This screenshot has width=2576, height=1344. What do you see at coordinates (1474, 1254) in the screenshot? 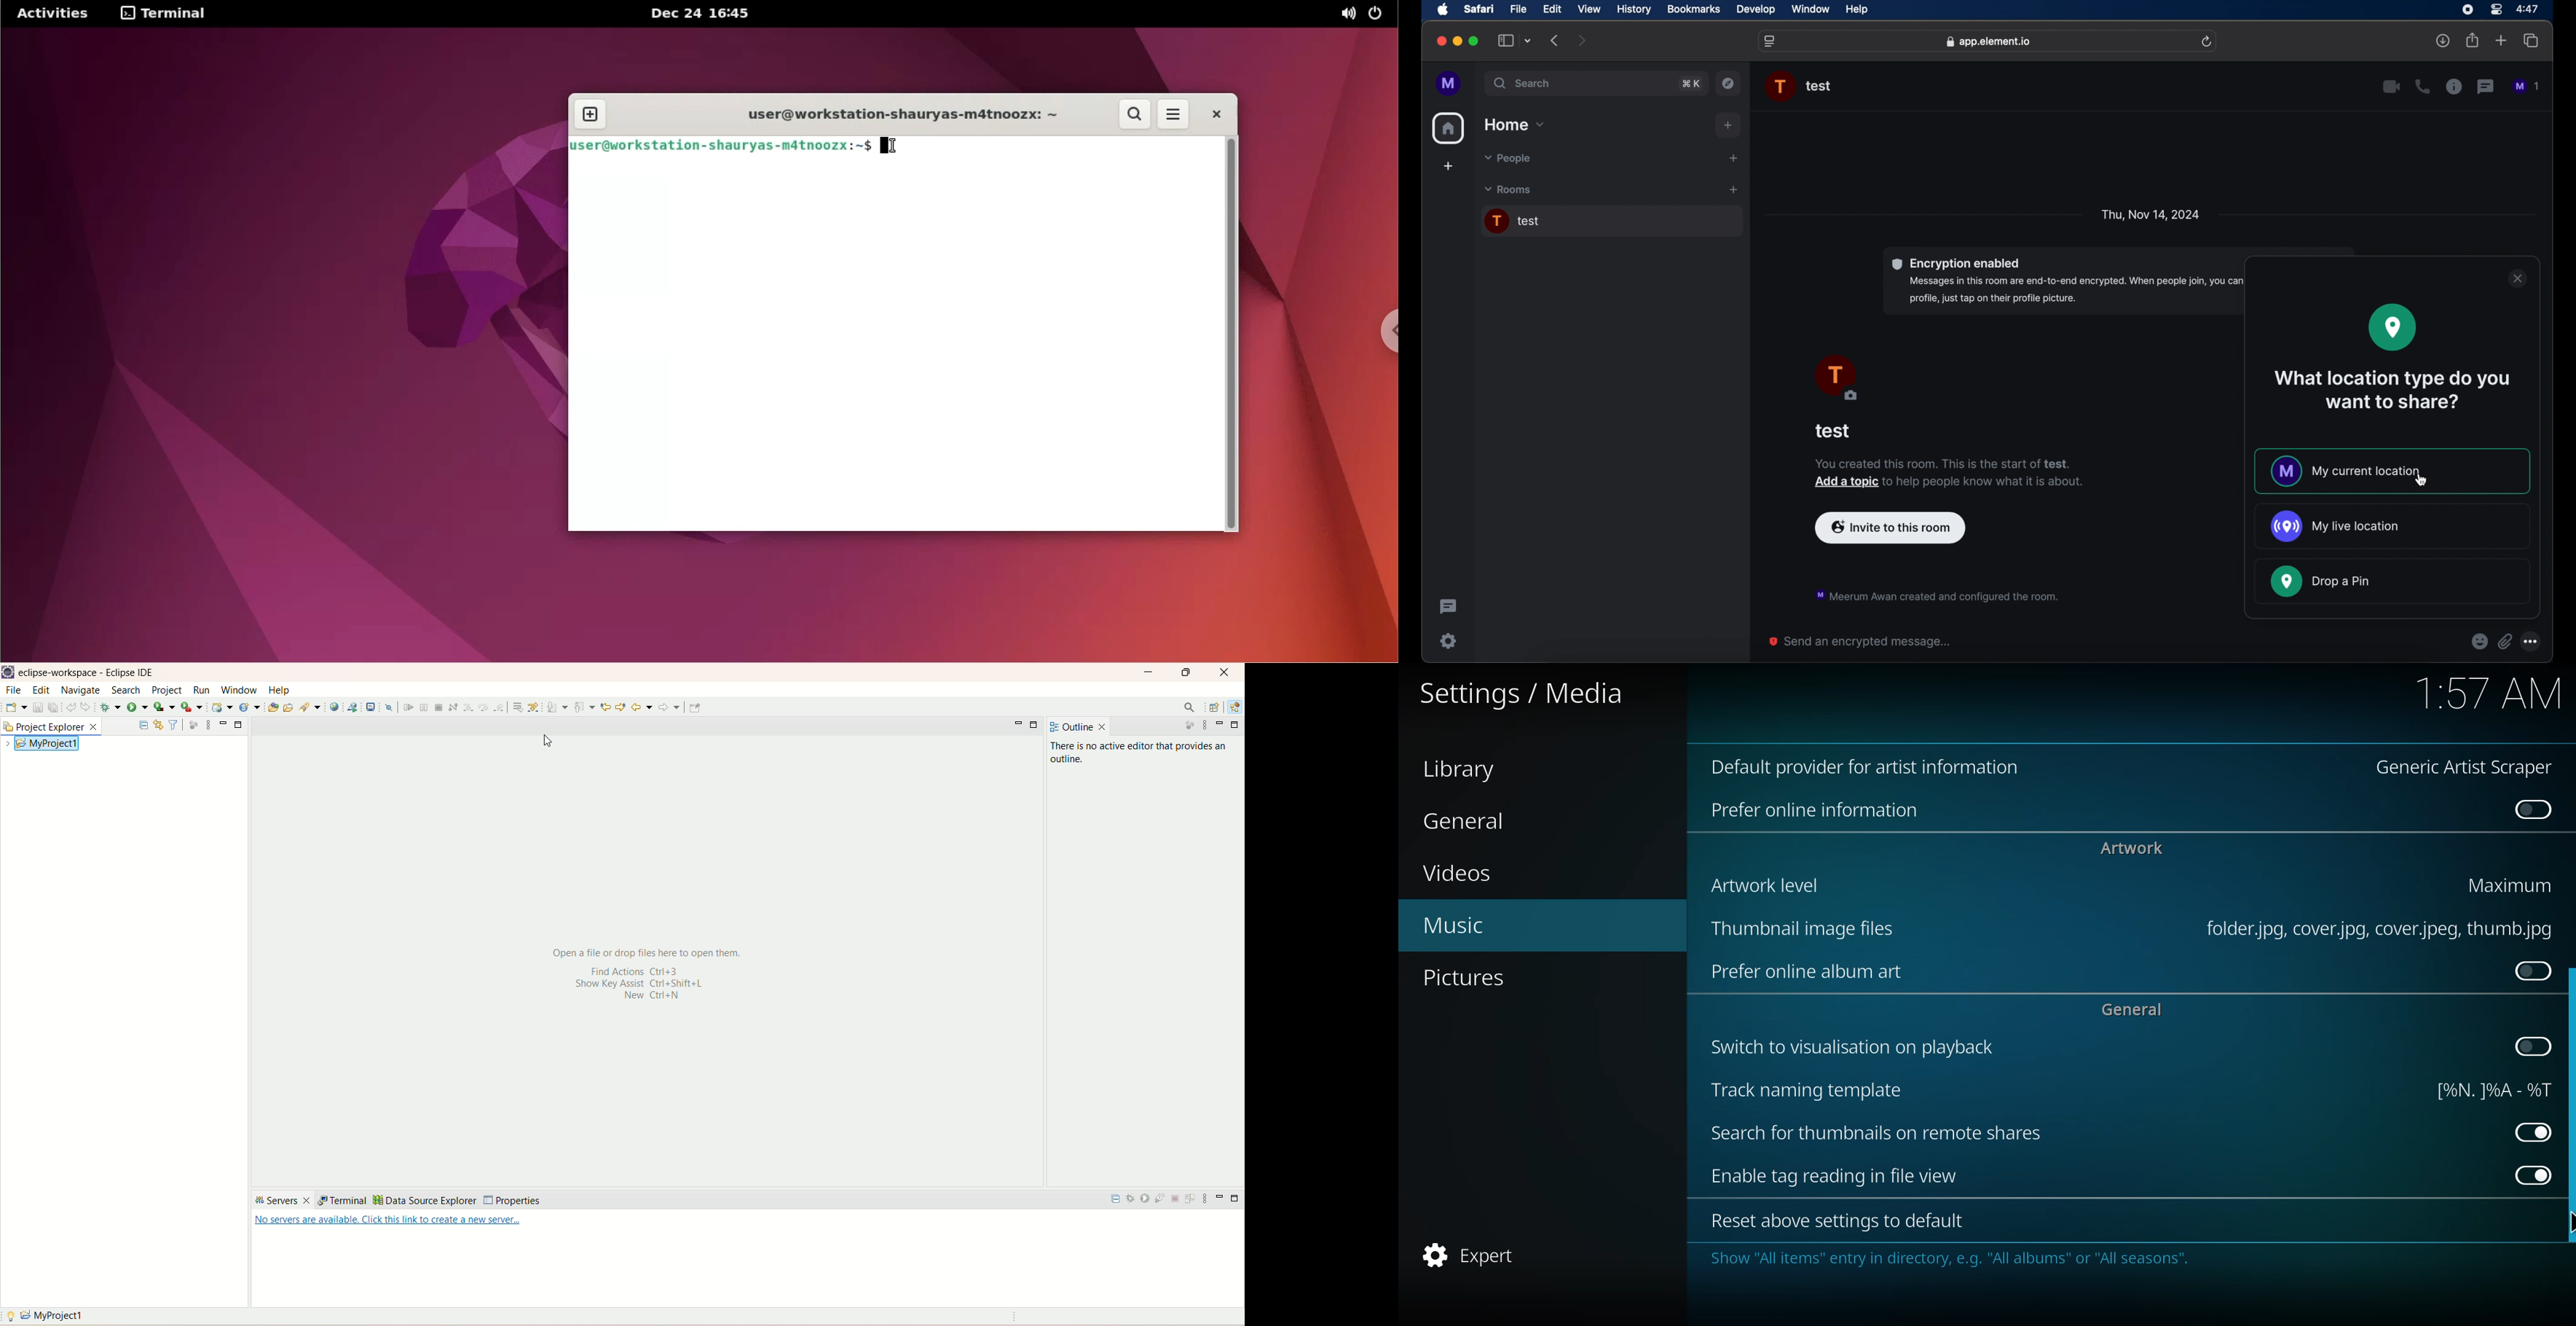
I see `expert` at bounding box center [1474, 1254].